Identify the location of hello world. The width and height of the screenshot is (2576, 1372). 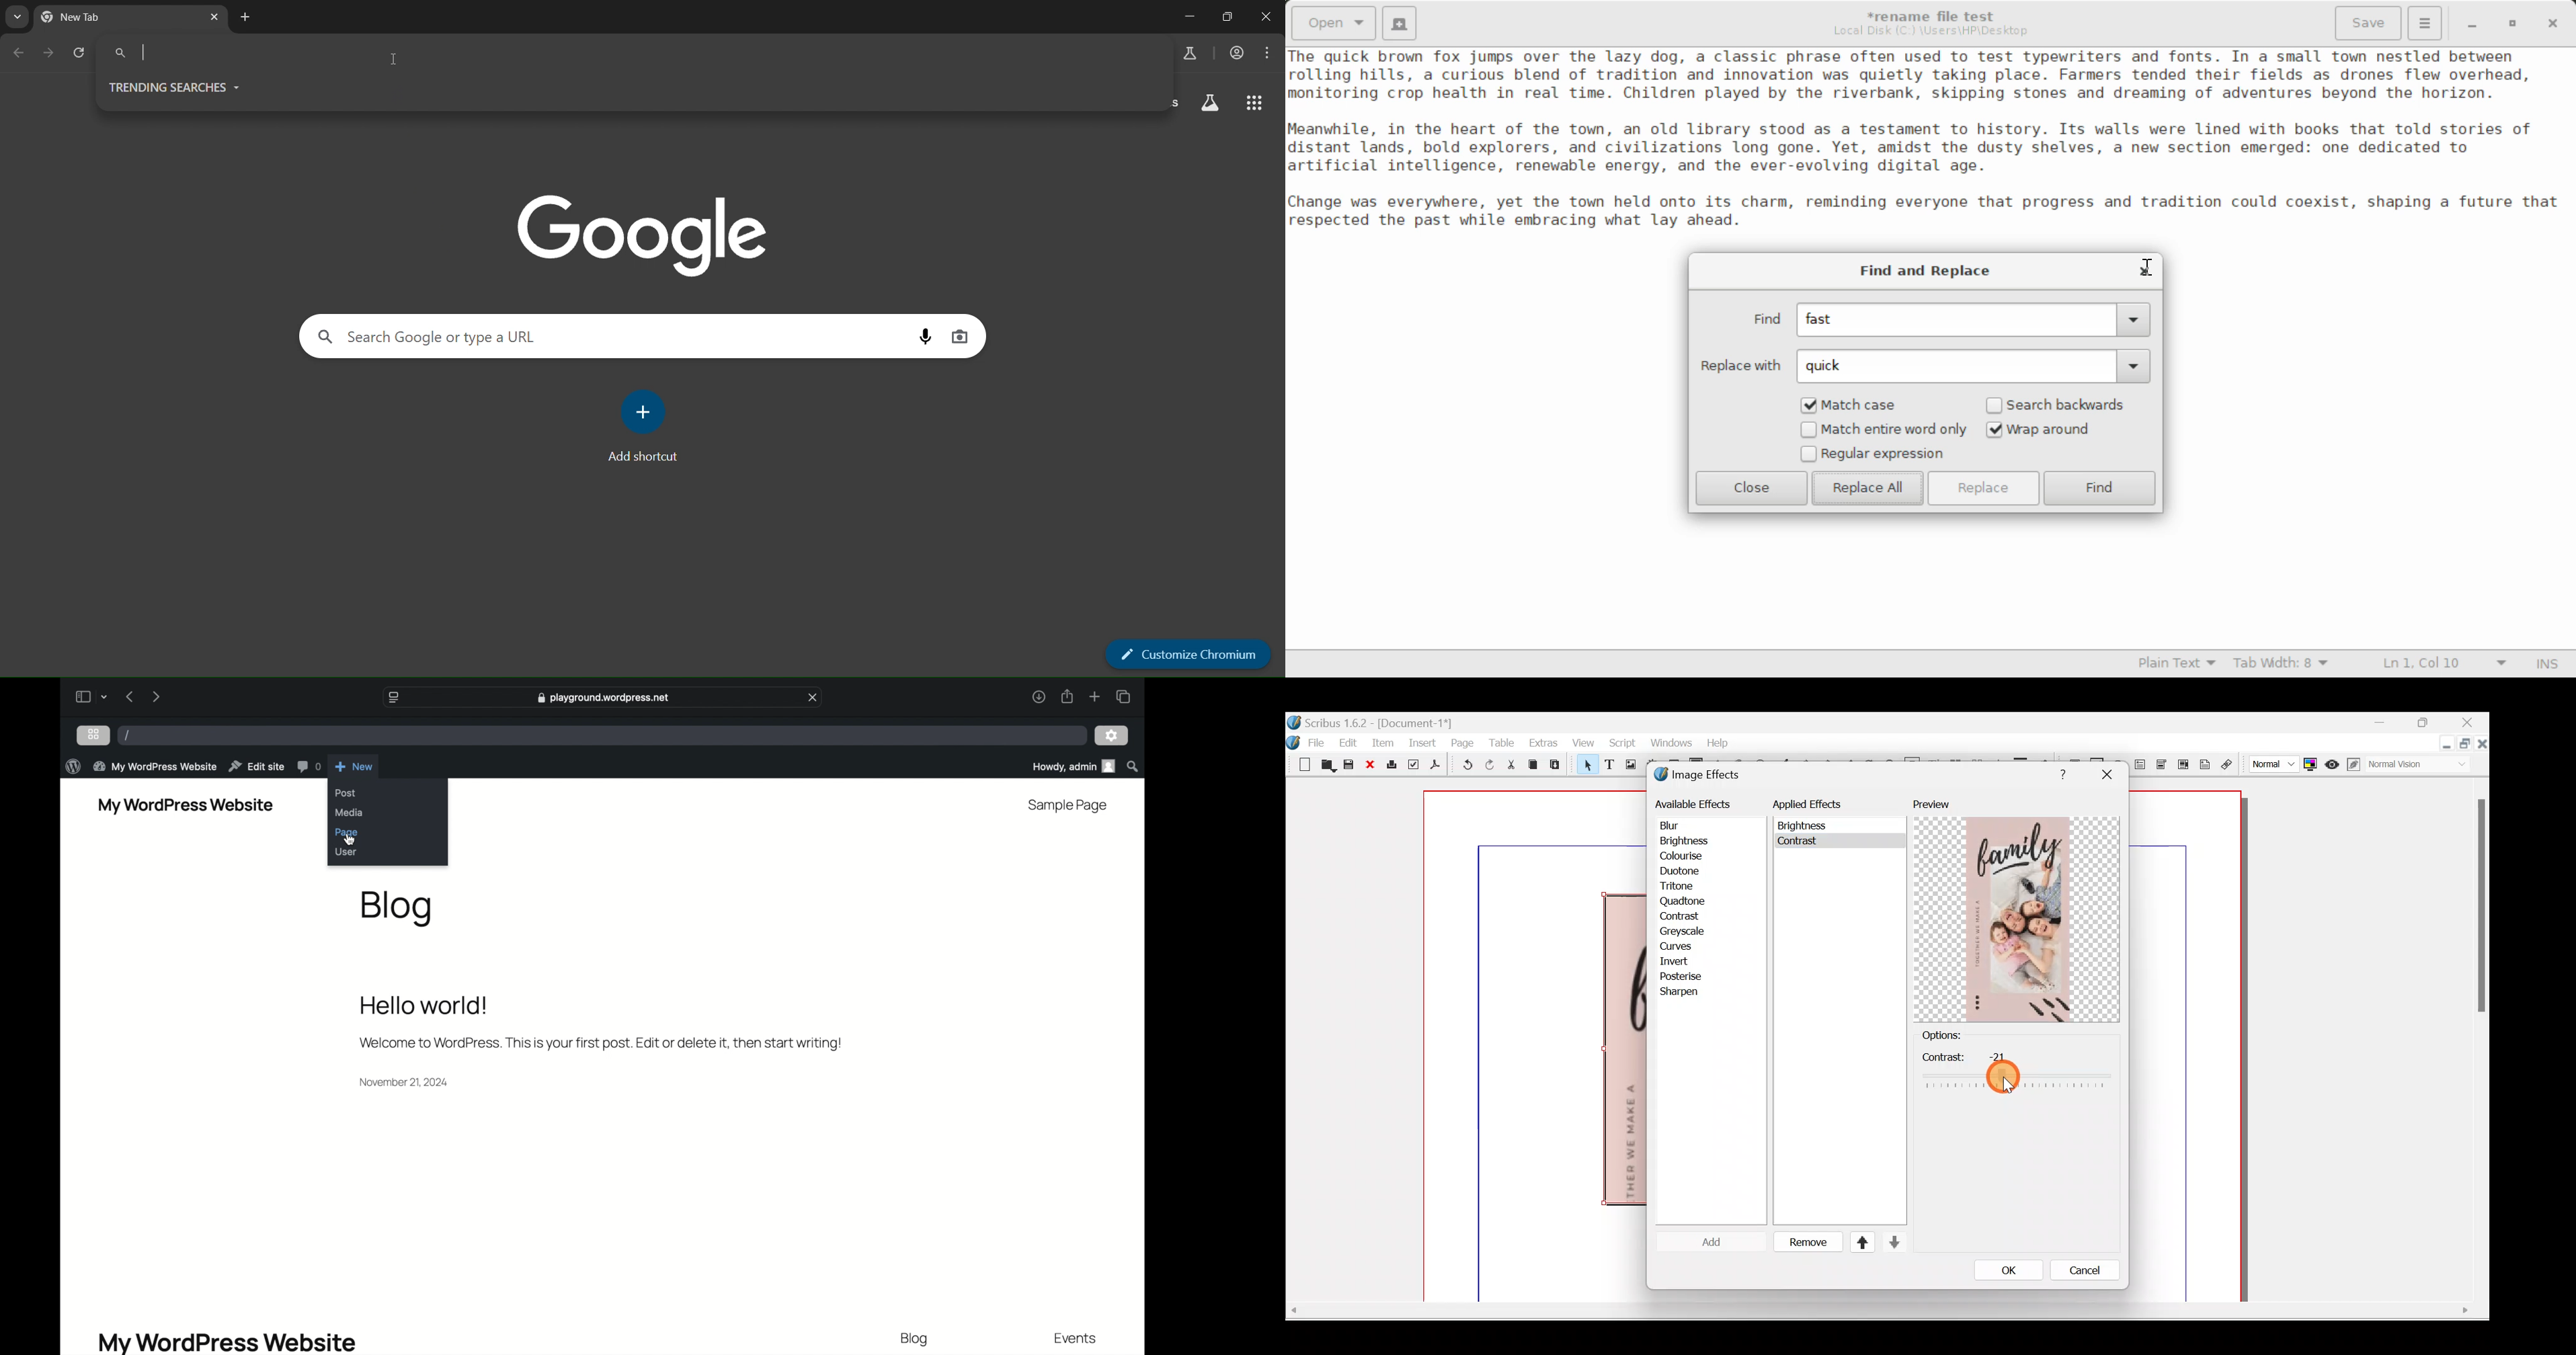
(424, 1006).